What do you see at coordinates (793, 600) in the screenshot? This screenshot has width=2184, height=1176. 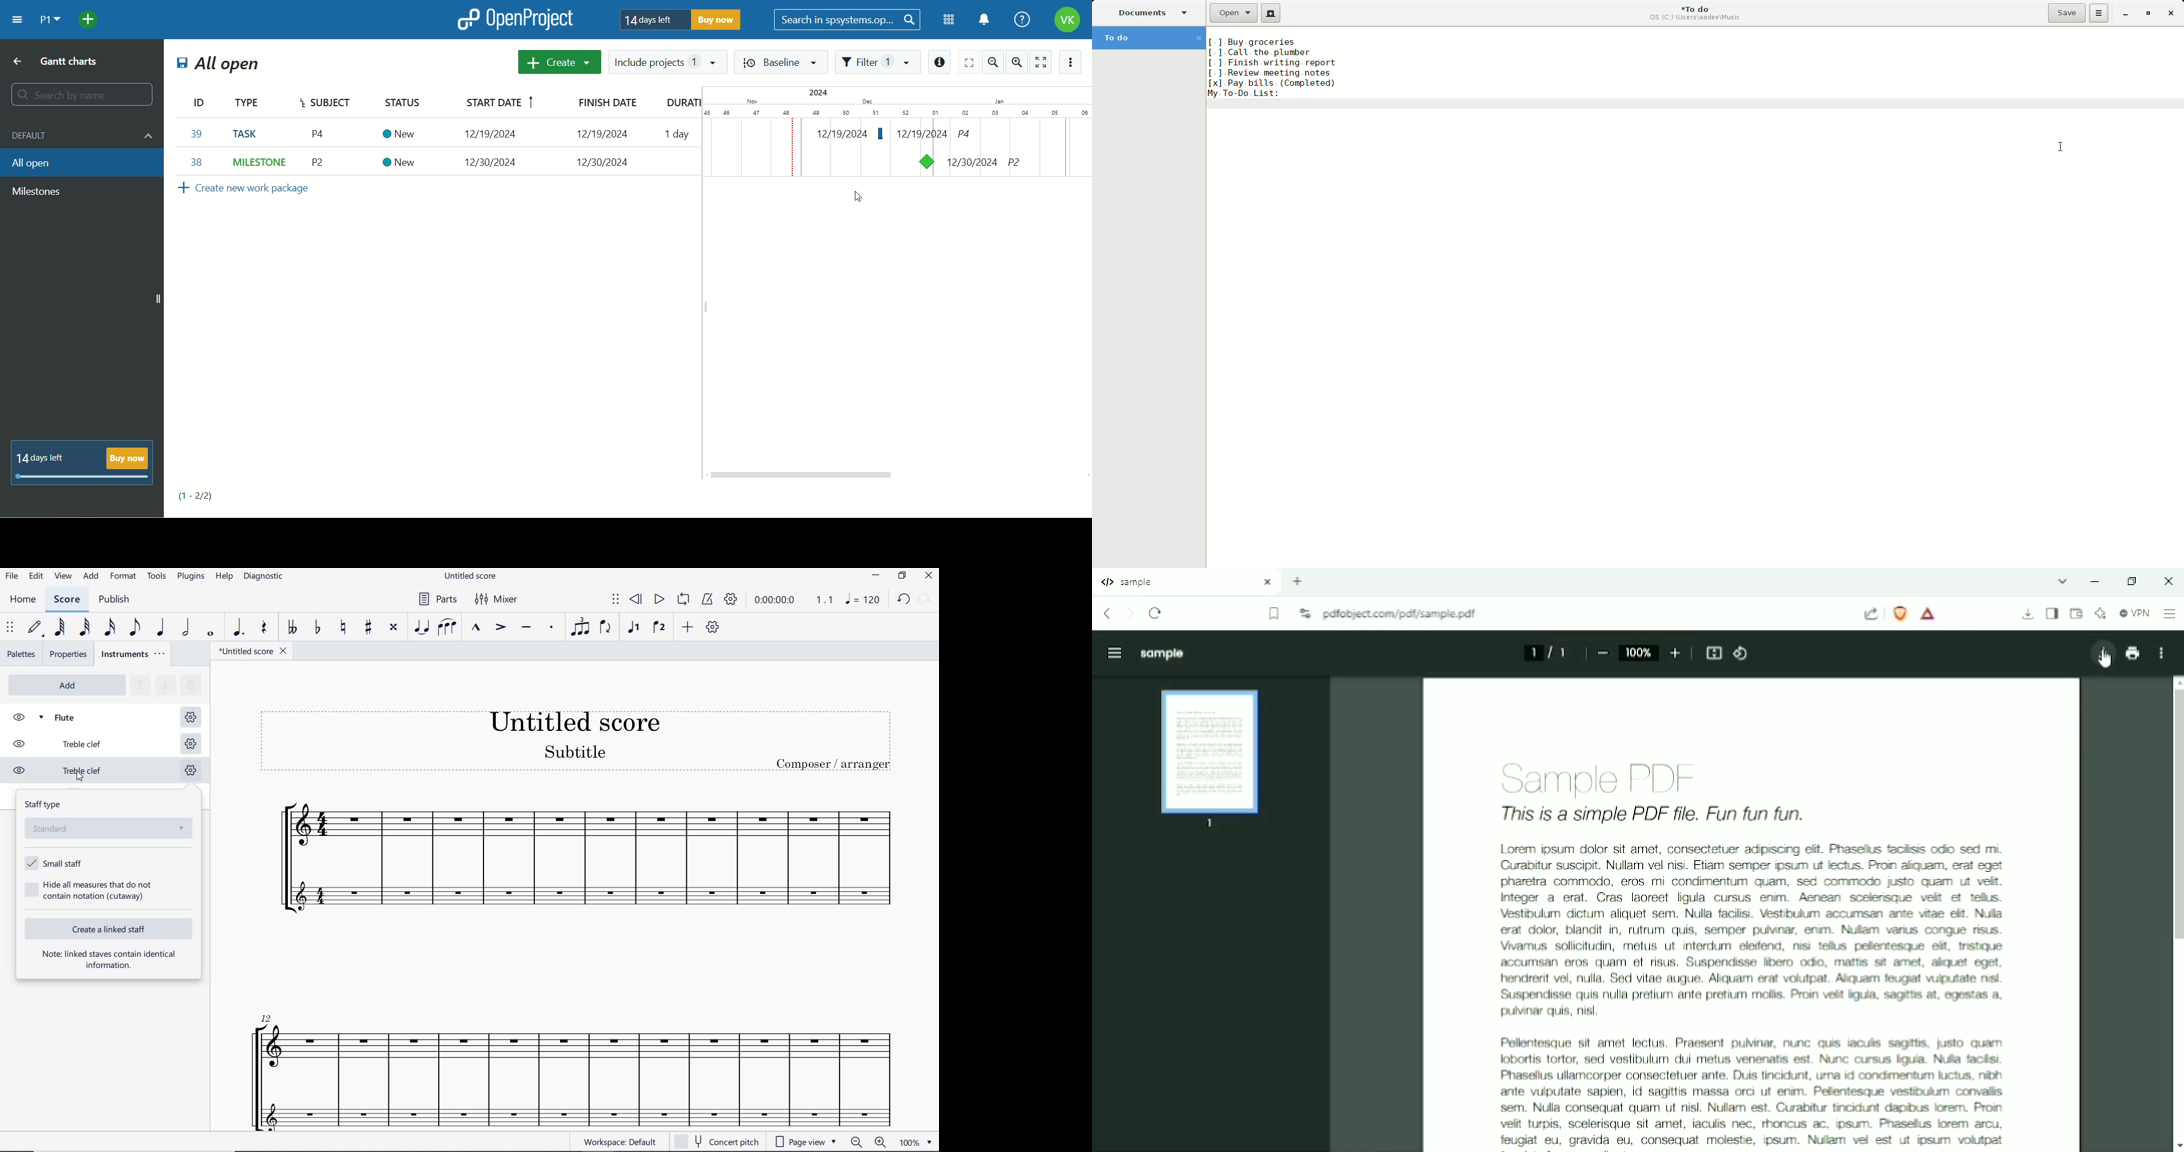 I see `PLAY TIME` at bounding box center [793, 600].